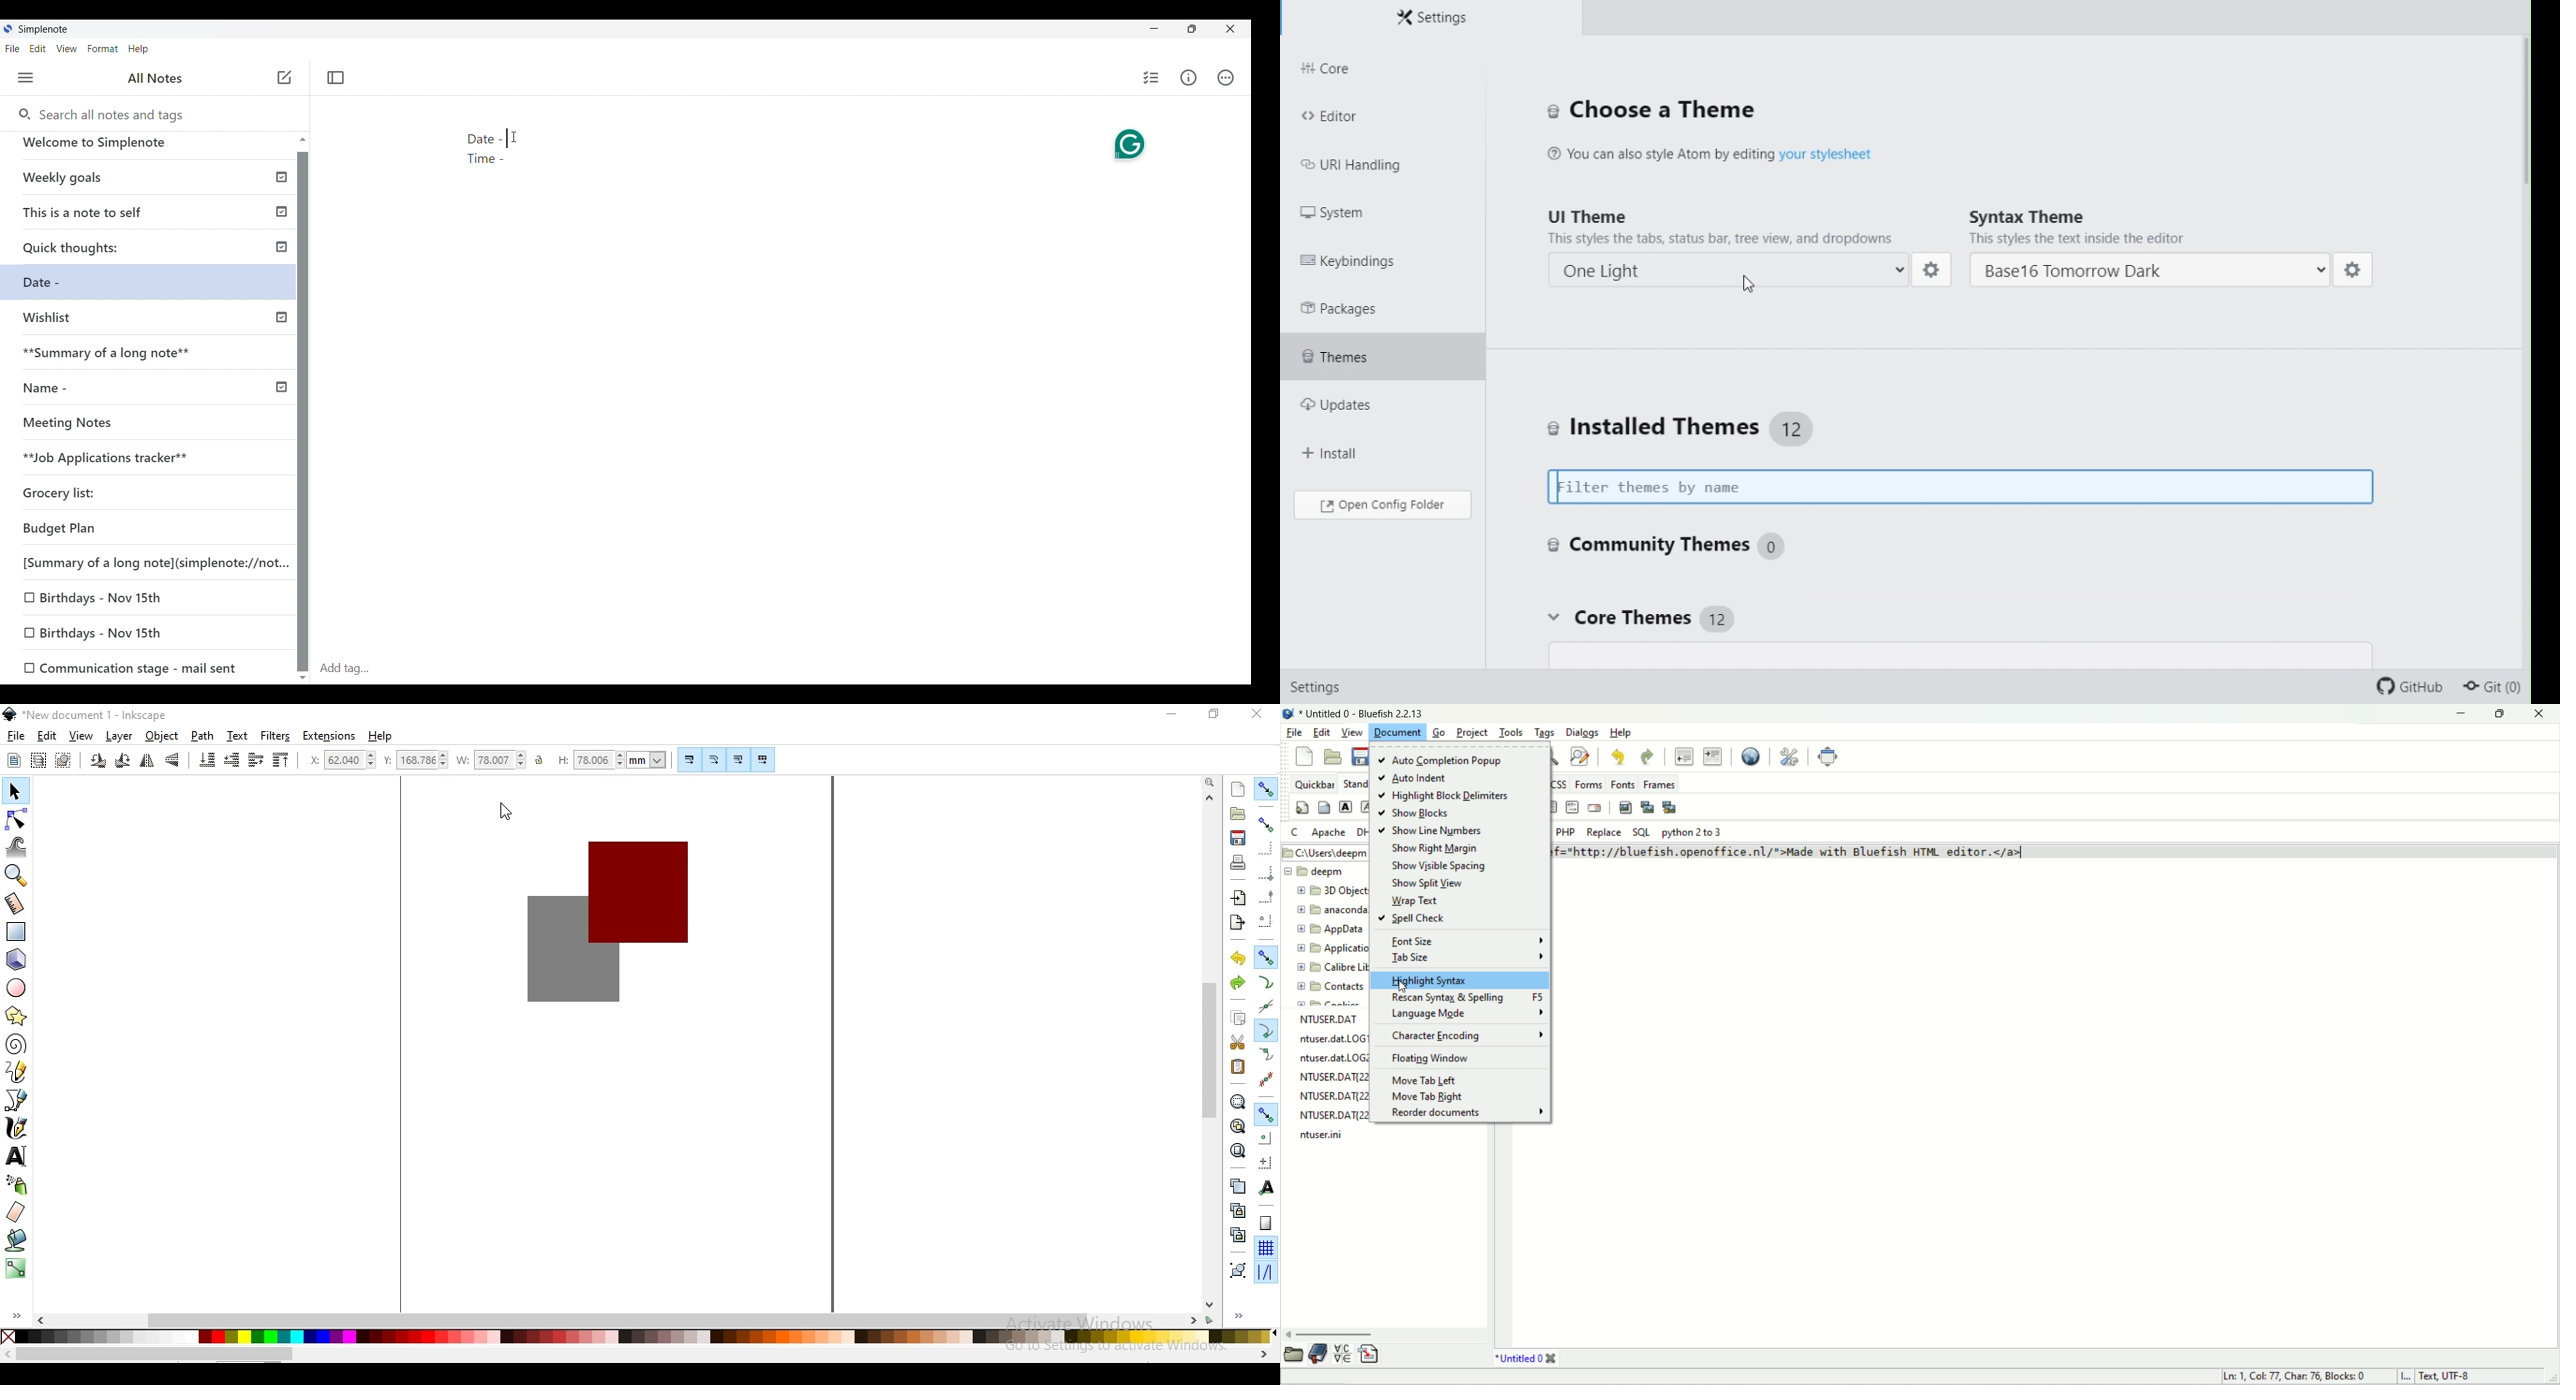  Describe the element at coordinates (150, 561) in the screenshot. I see `Unpublished note` at that location.